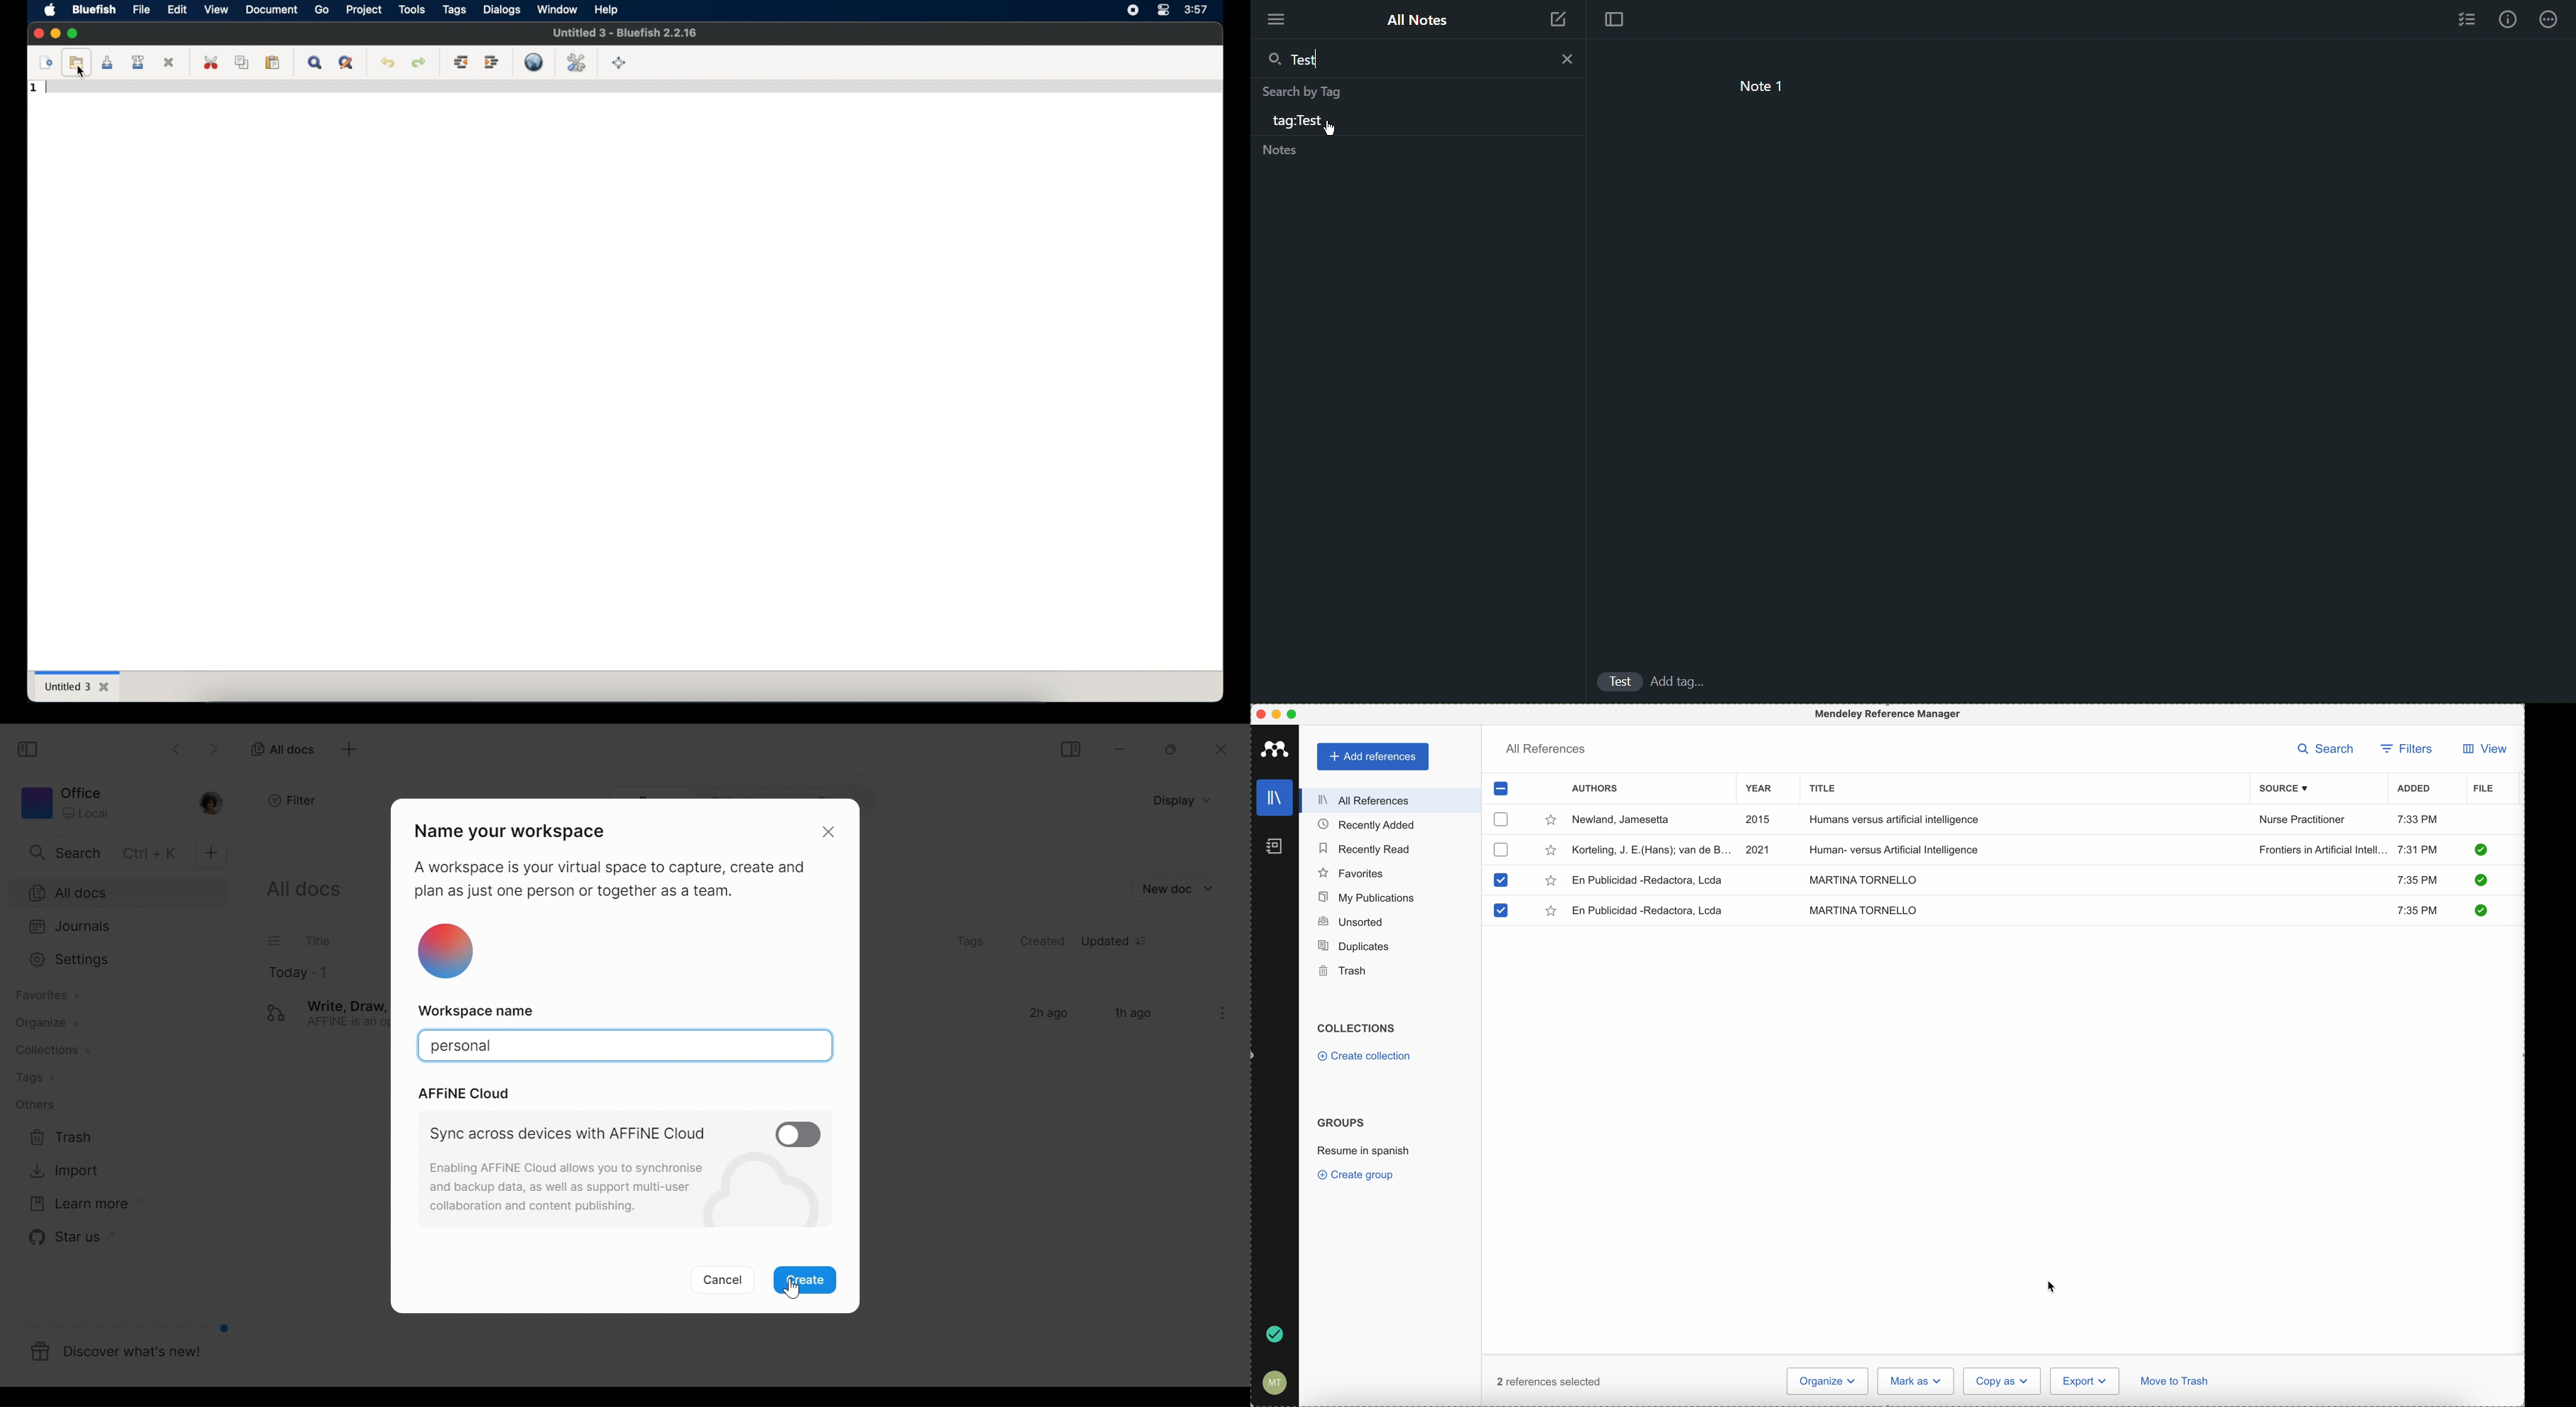 The image size is (2576, 1428). Describe the element at coordinates (1613, 21) in the screenshot. I see `Focus Mode` at that location.